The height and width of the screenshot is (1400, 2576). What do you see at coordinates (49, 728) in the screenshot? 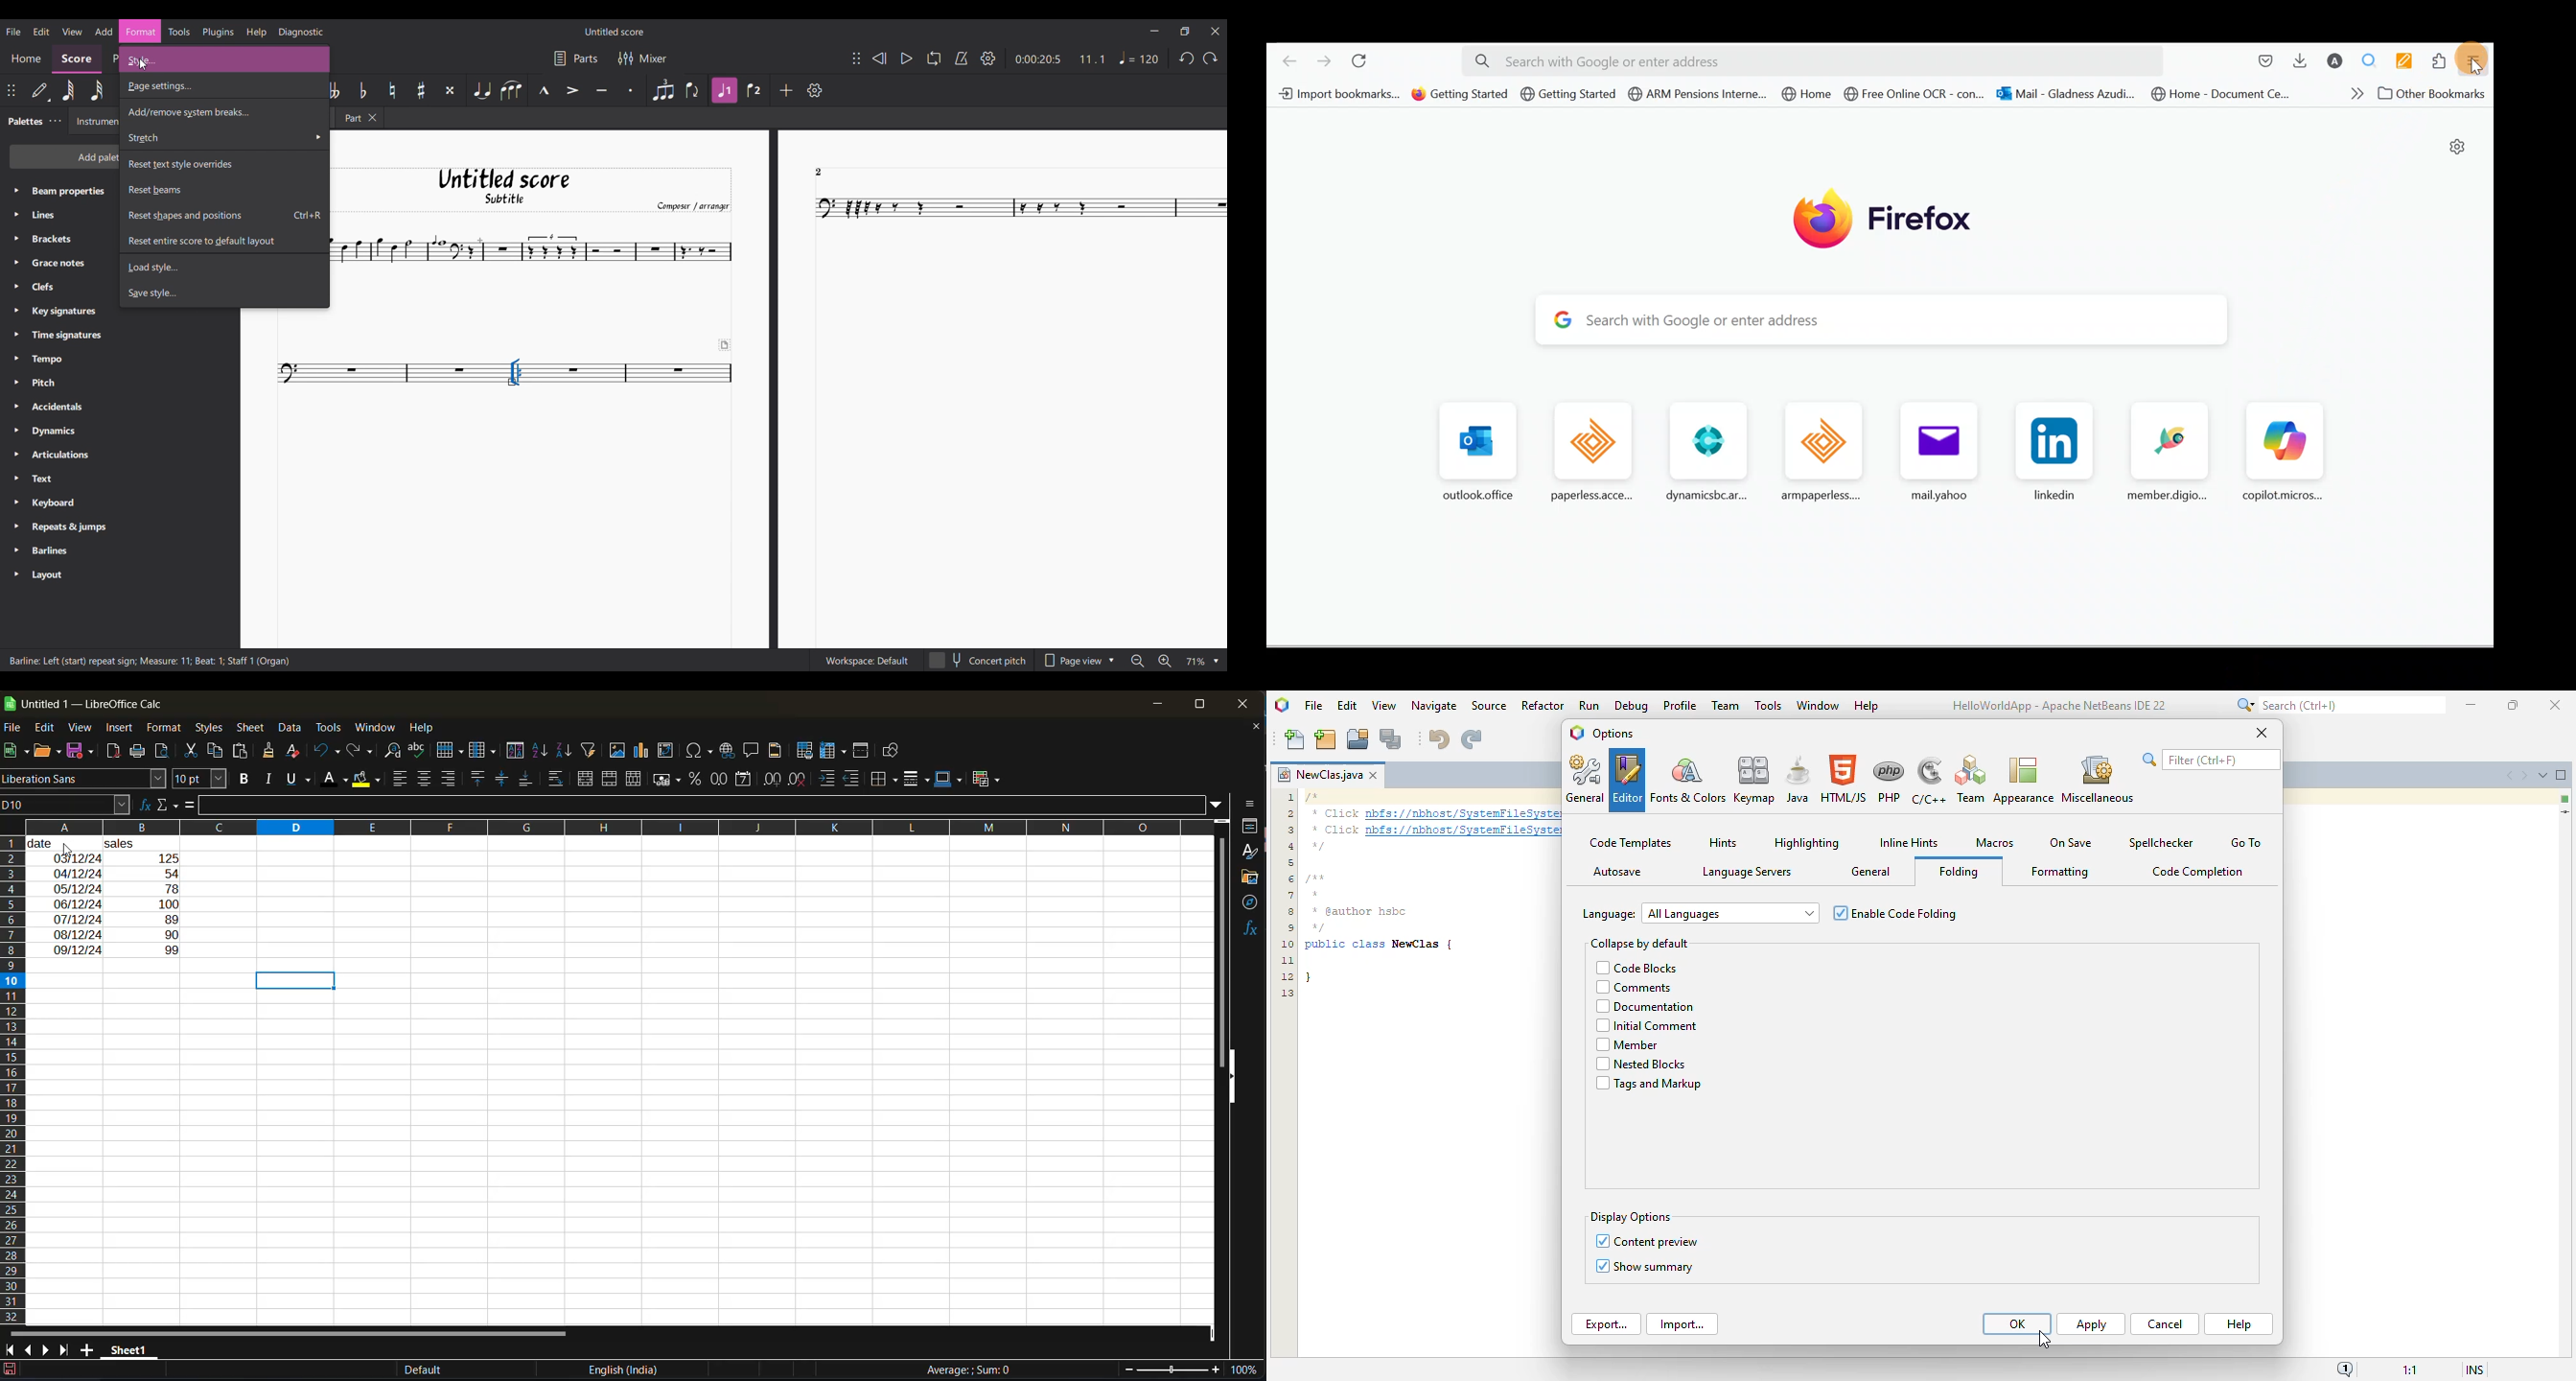
I see `edit` at bounding box center [49, 728].